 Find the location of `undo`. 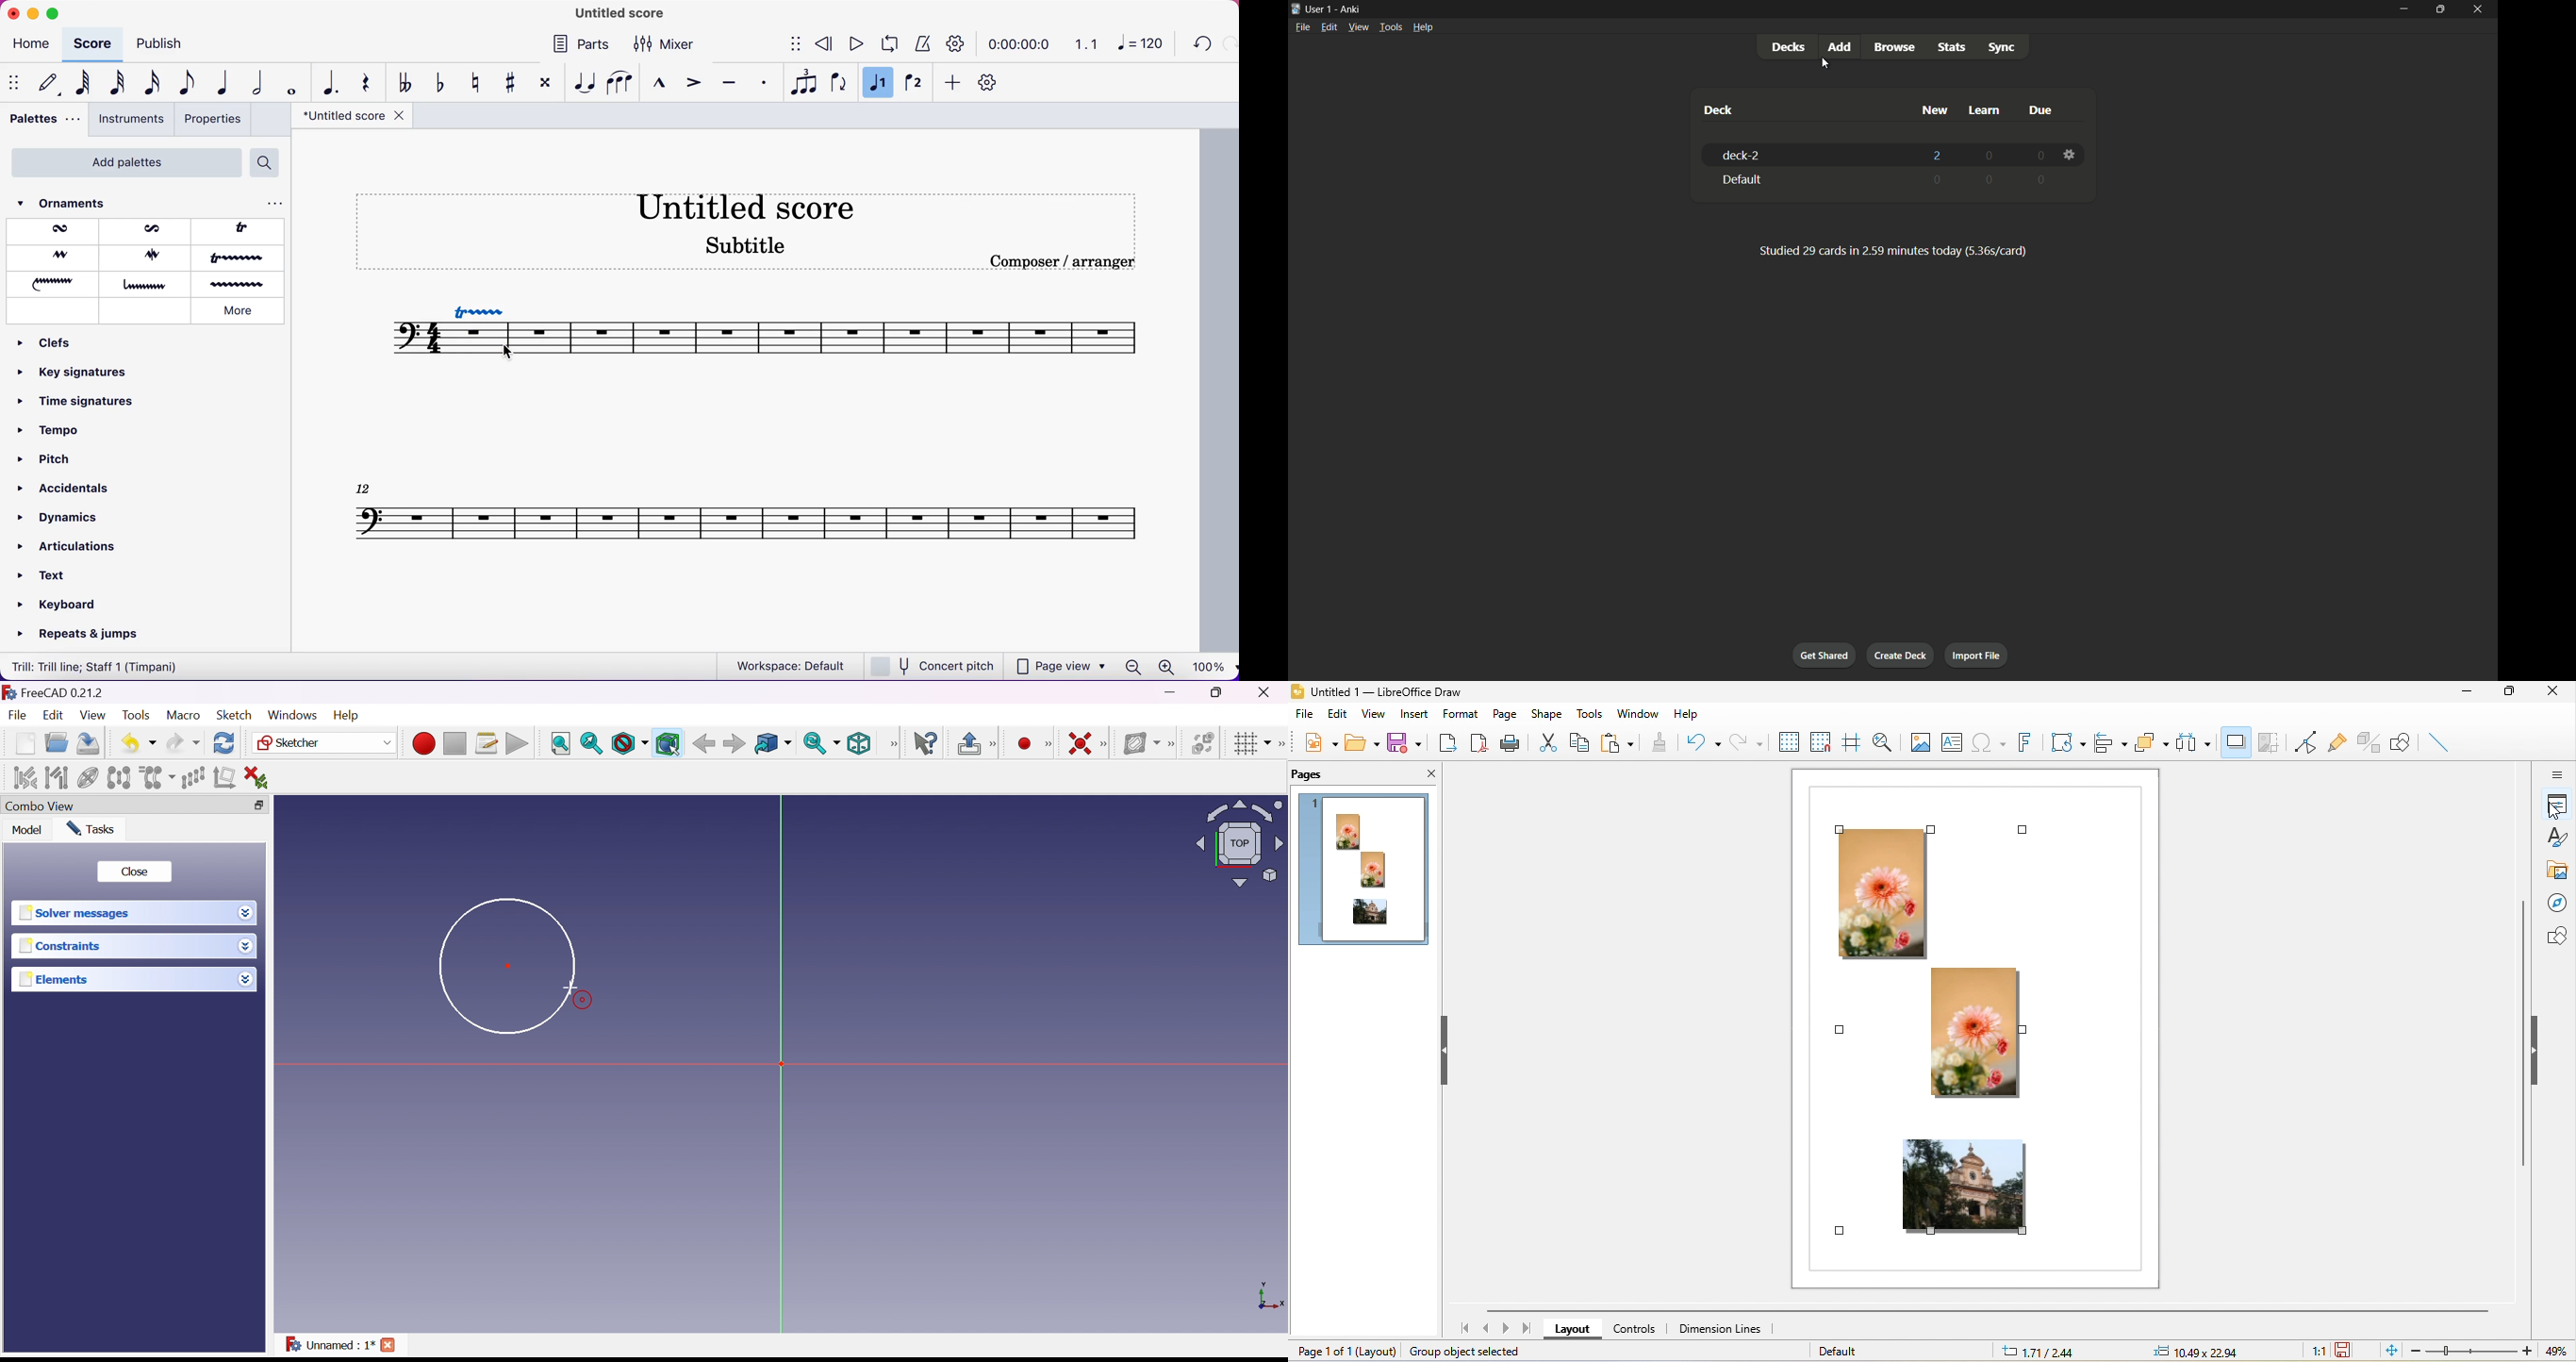

undo is located at coordinates (1701, 741).